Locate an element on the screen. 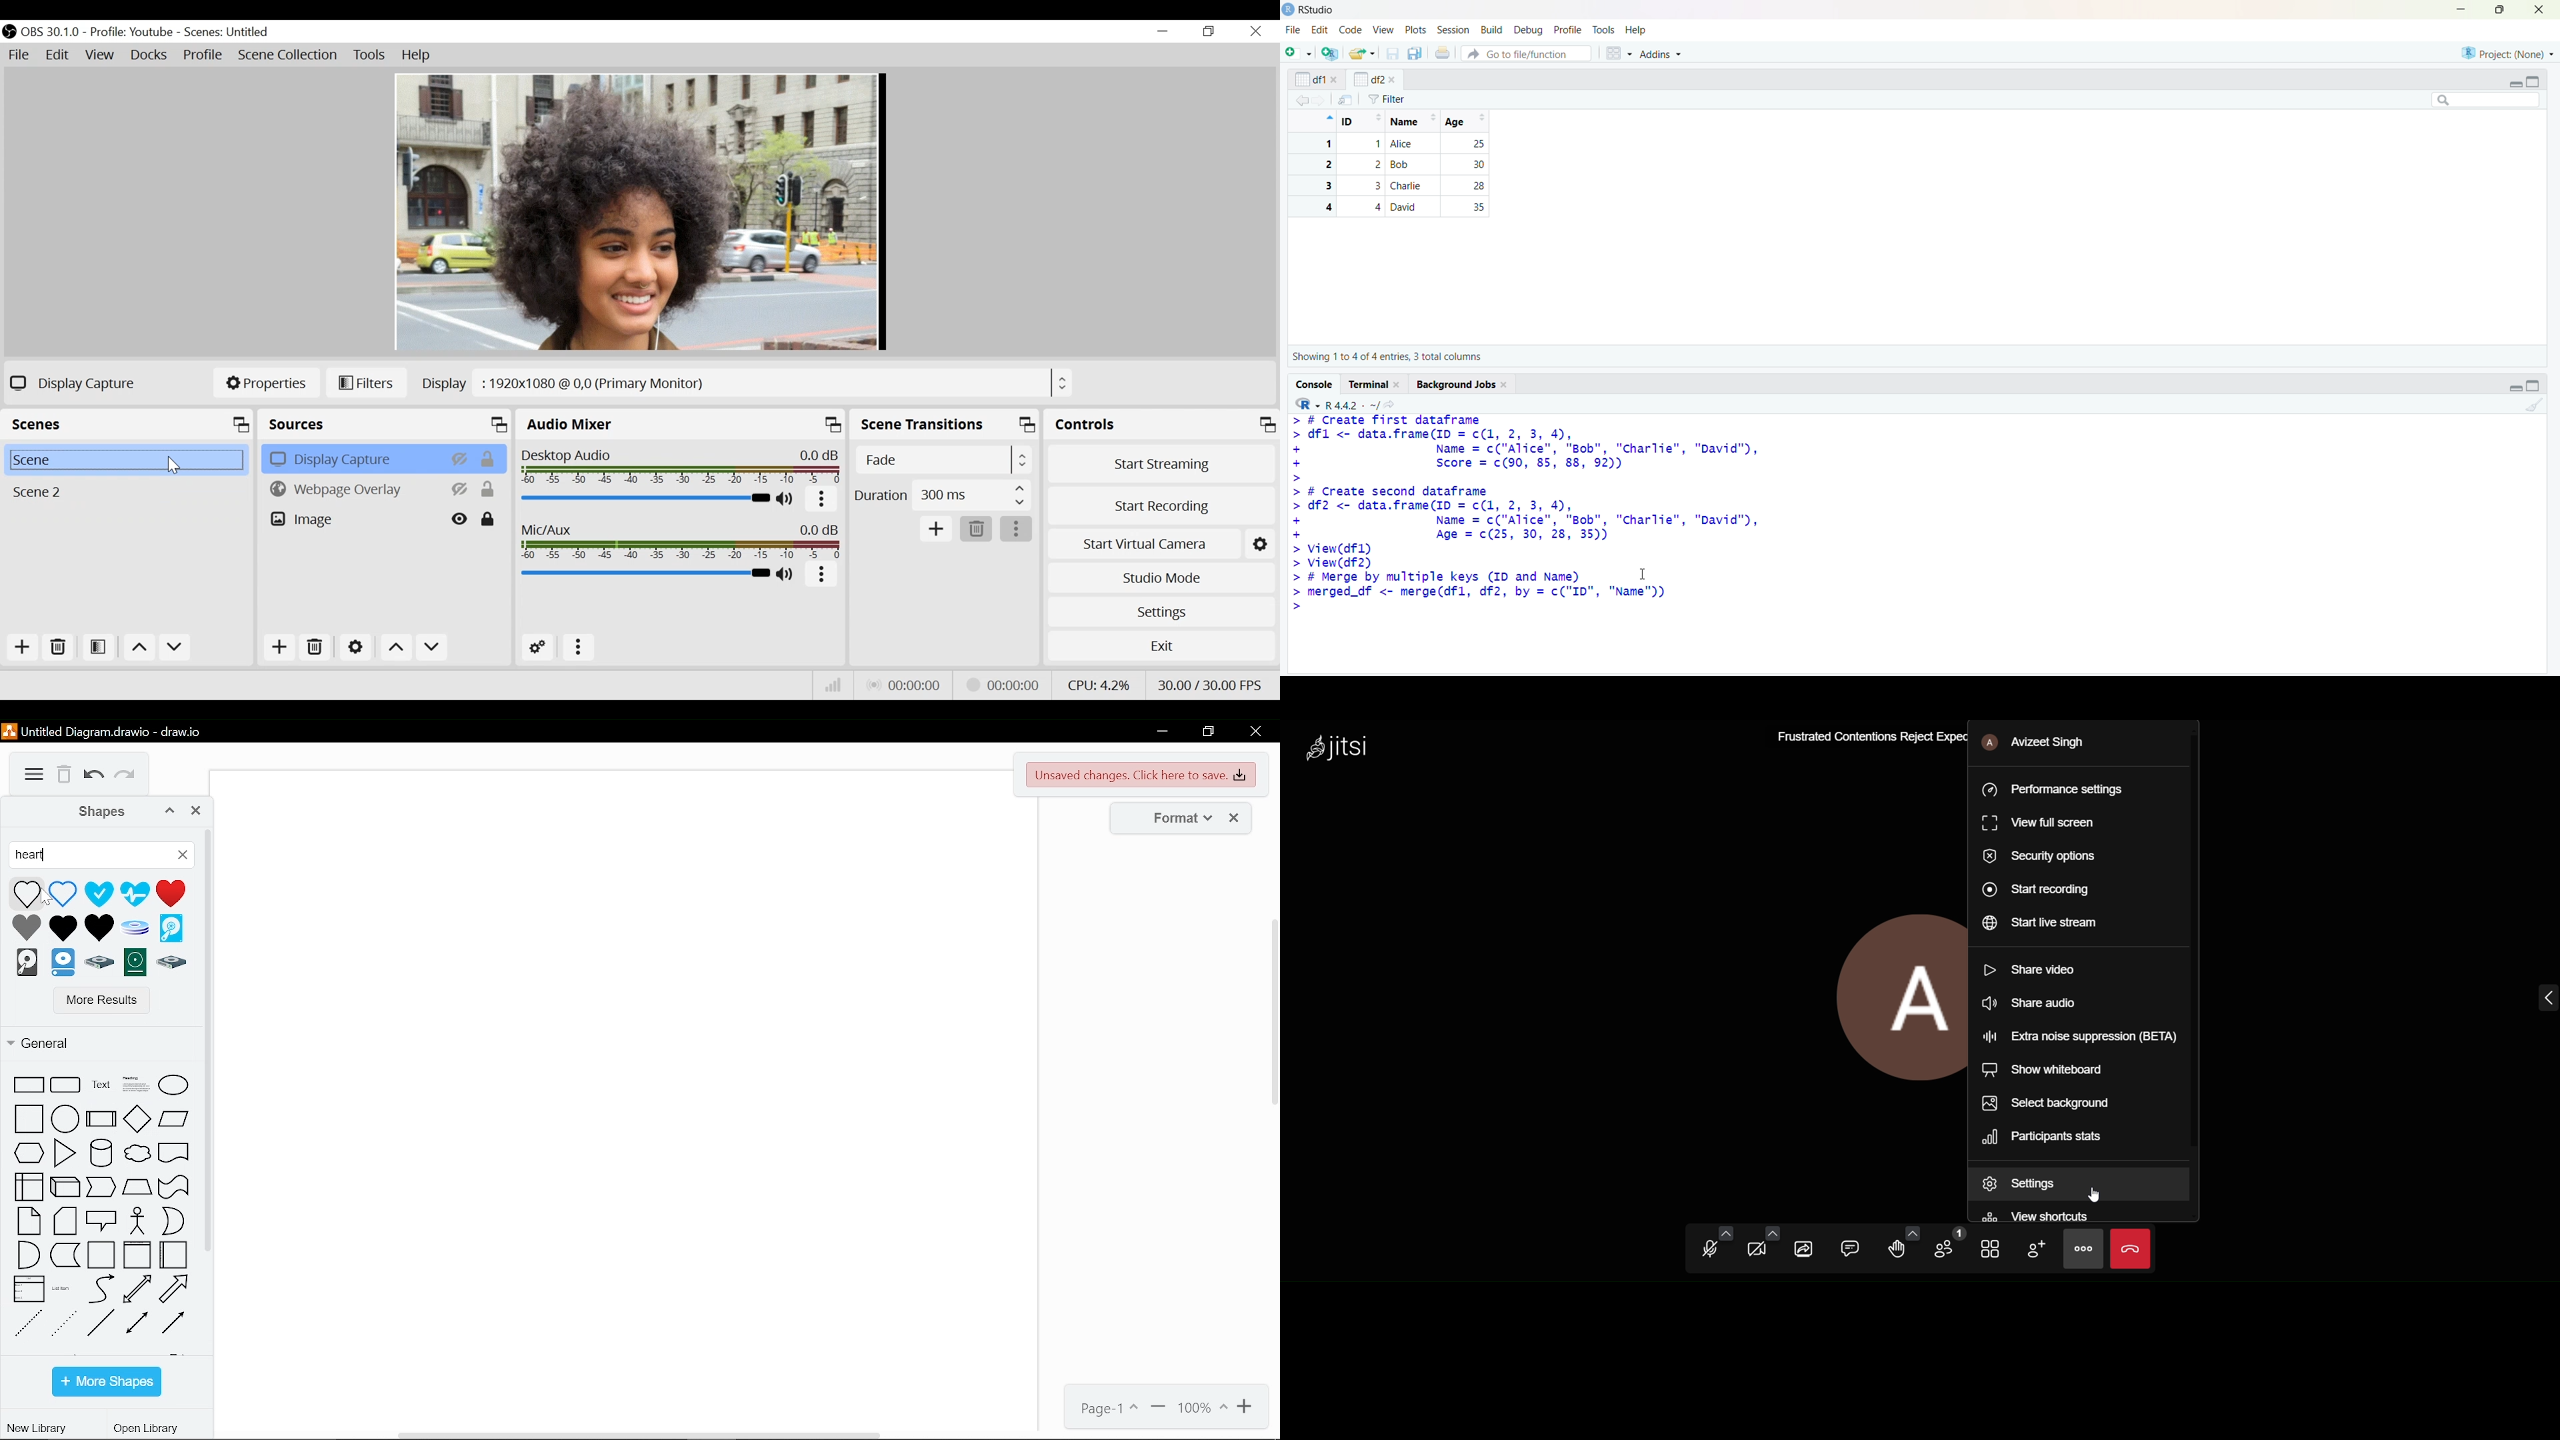  Frame Per Second is located at coordinates (1210, 684).